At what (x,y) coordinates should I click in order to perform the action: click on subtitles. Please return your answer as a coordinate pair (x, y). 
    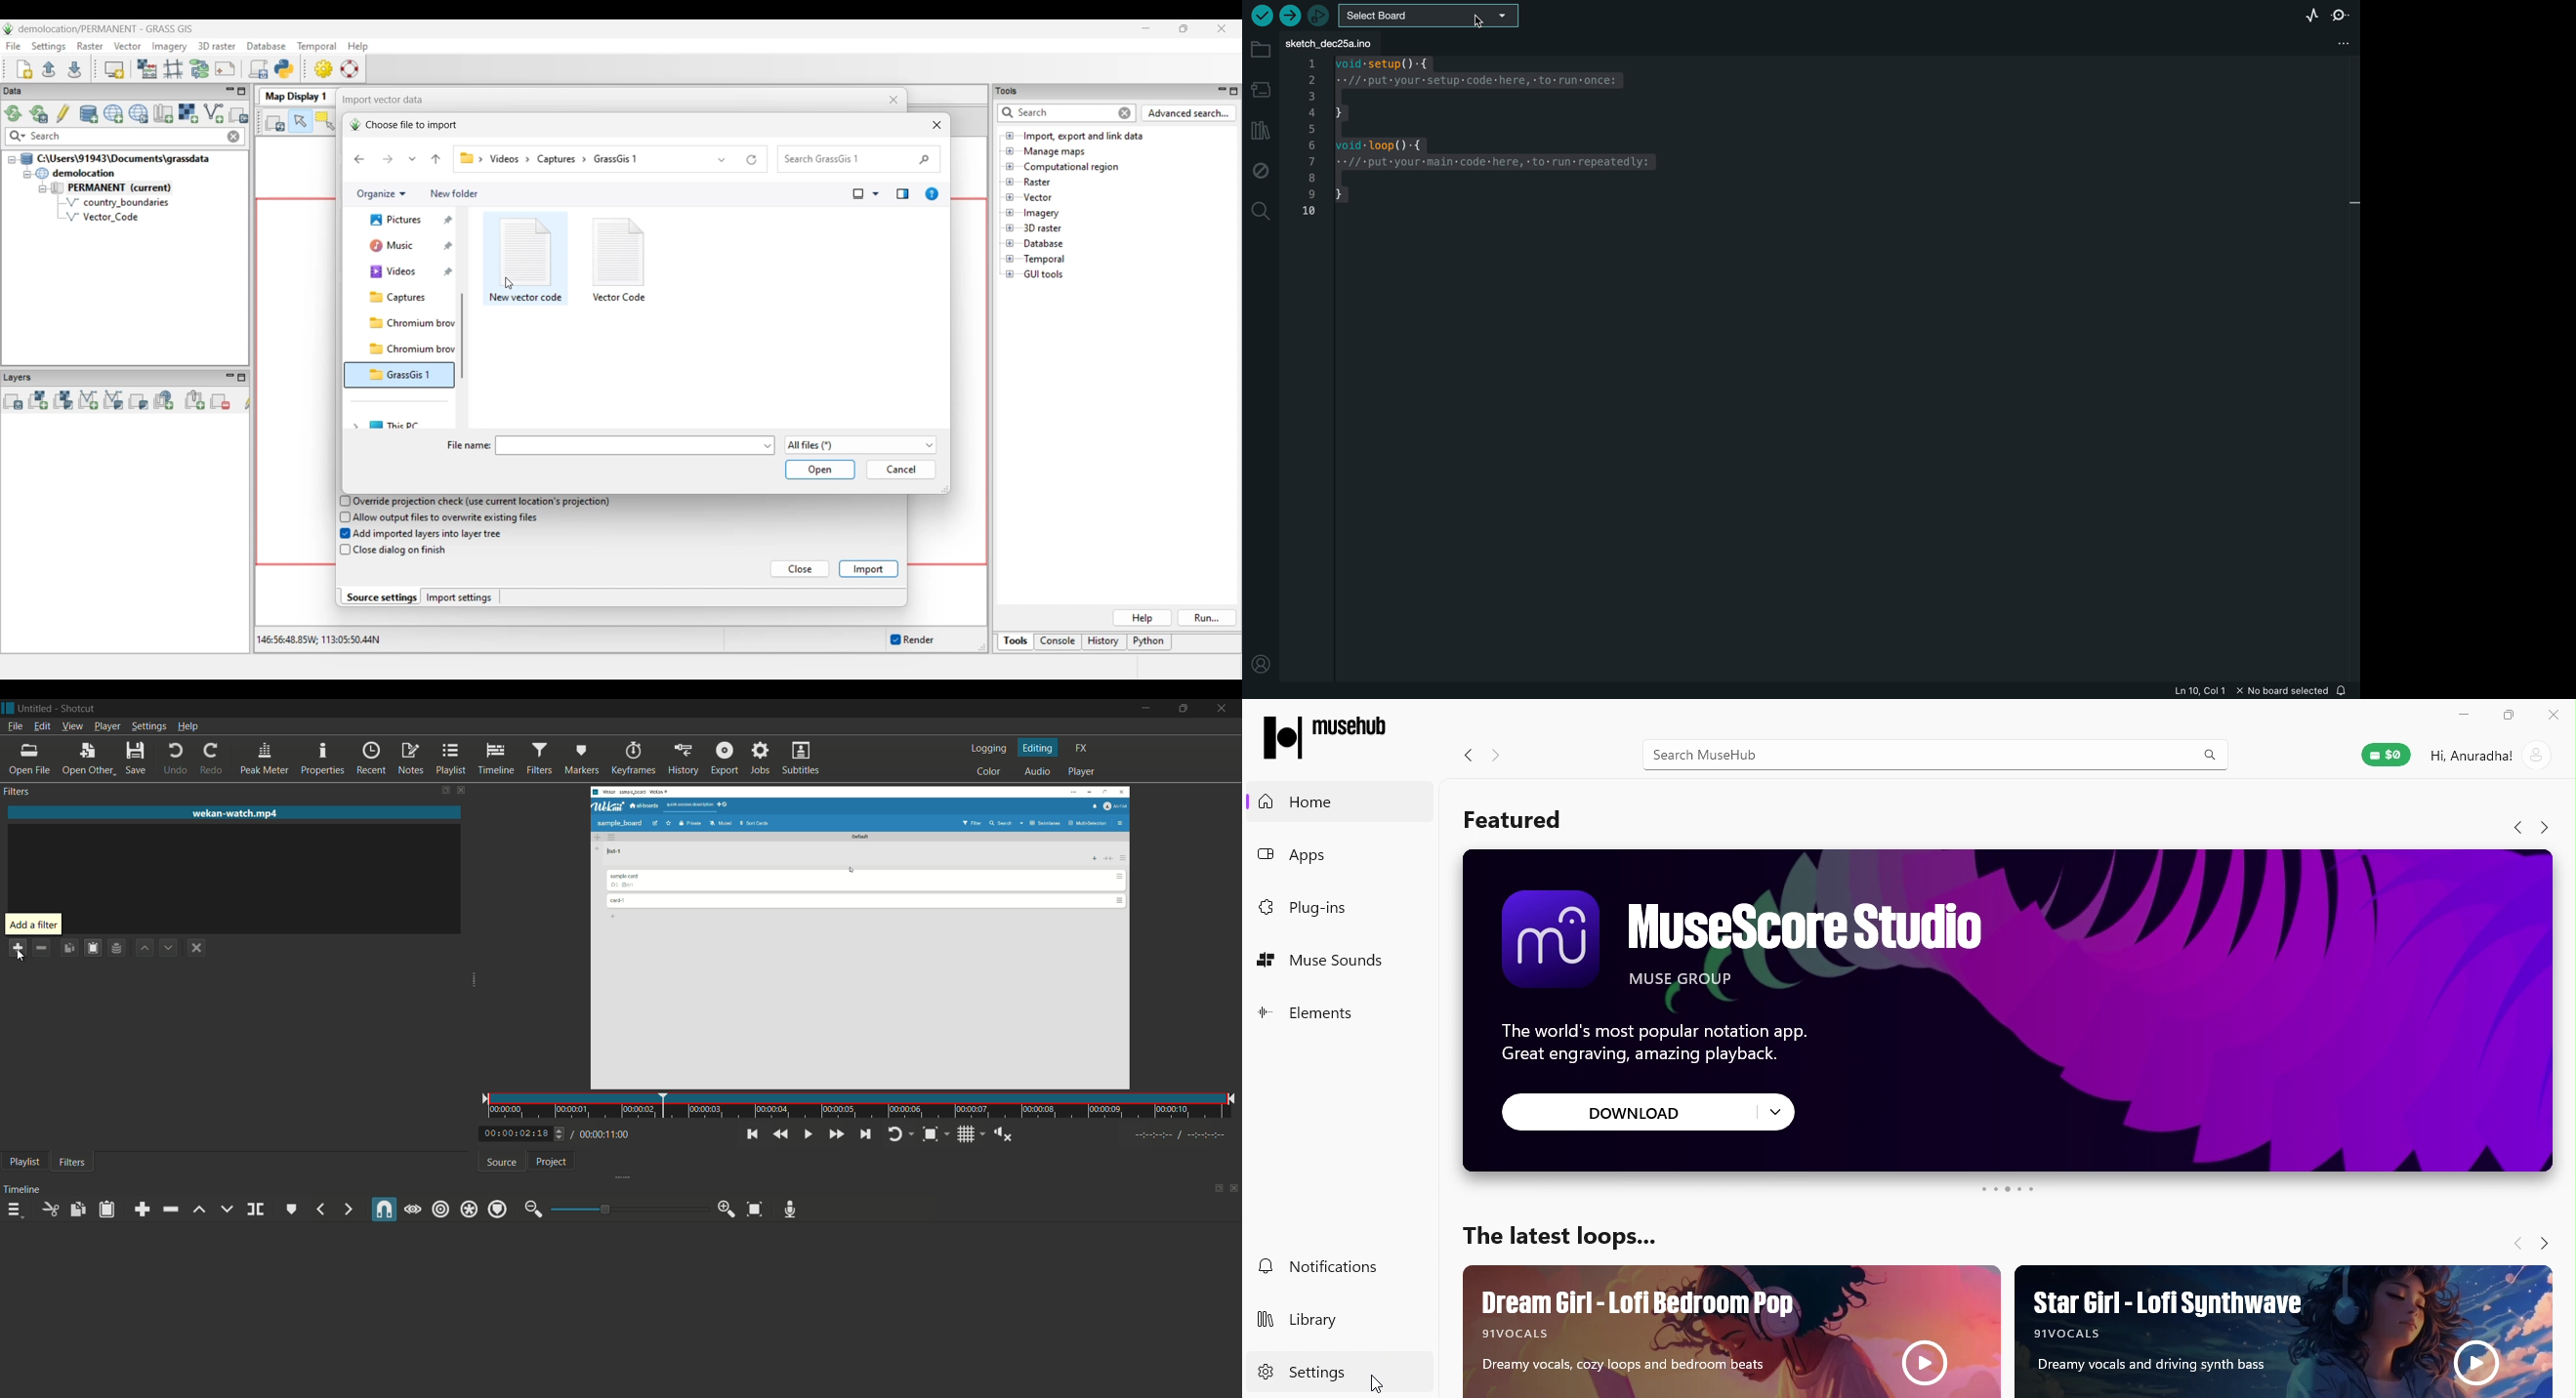
    Looking at the image, I should click on (803, 759).